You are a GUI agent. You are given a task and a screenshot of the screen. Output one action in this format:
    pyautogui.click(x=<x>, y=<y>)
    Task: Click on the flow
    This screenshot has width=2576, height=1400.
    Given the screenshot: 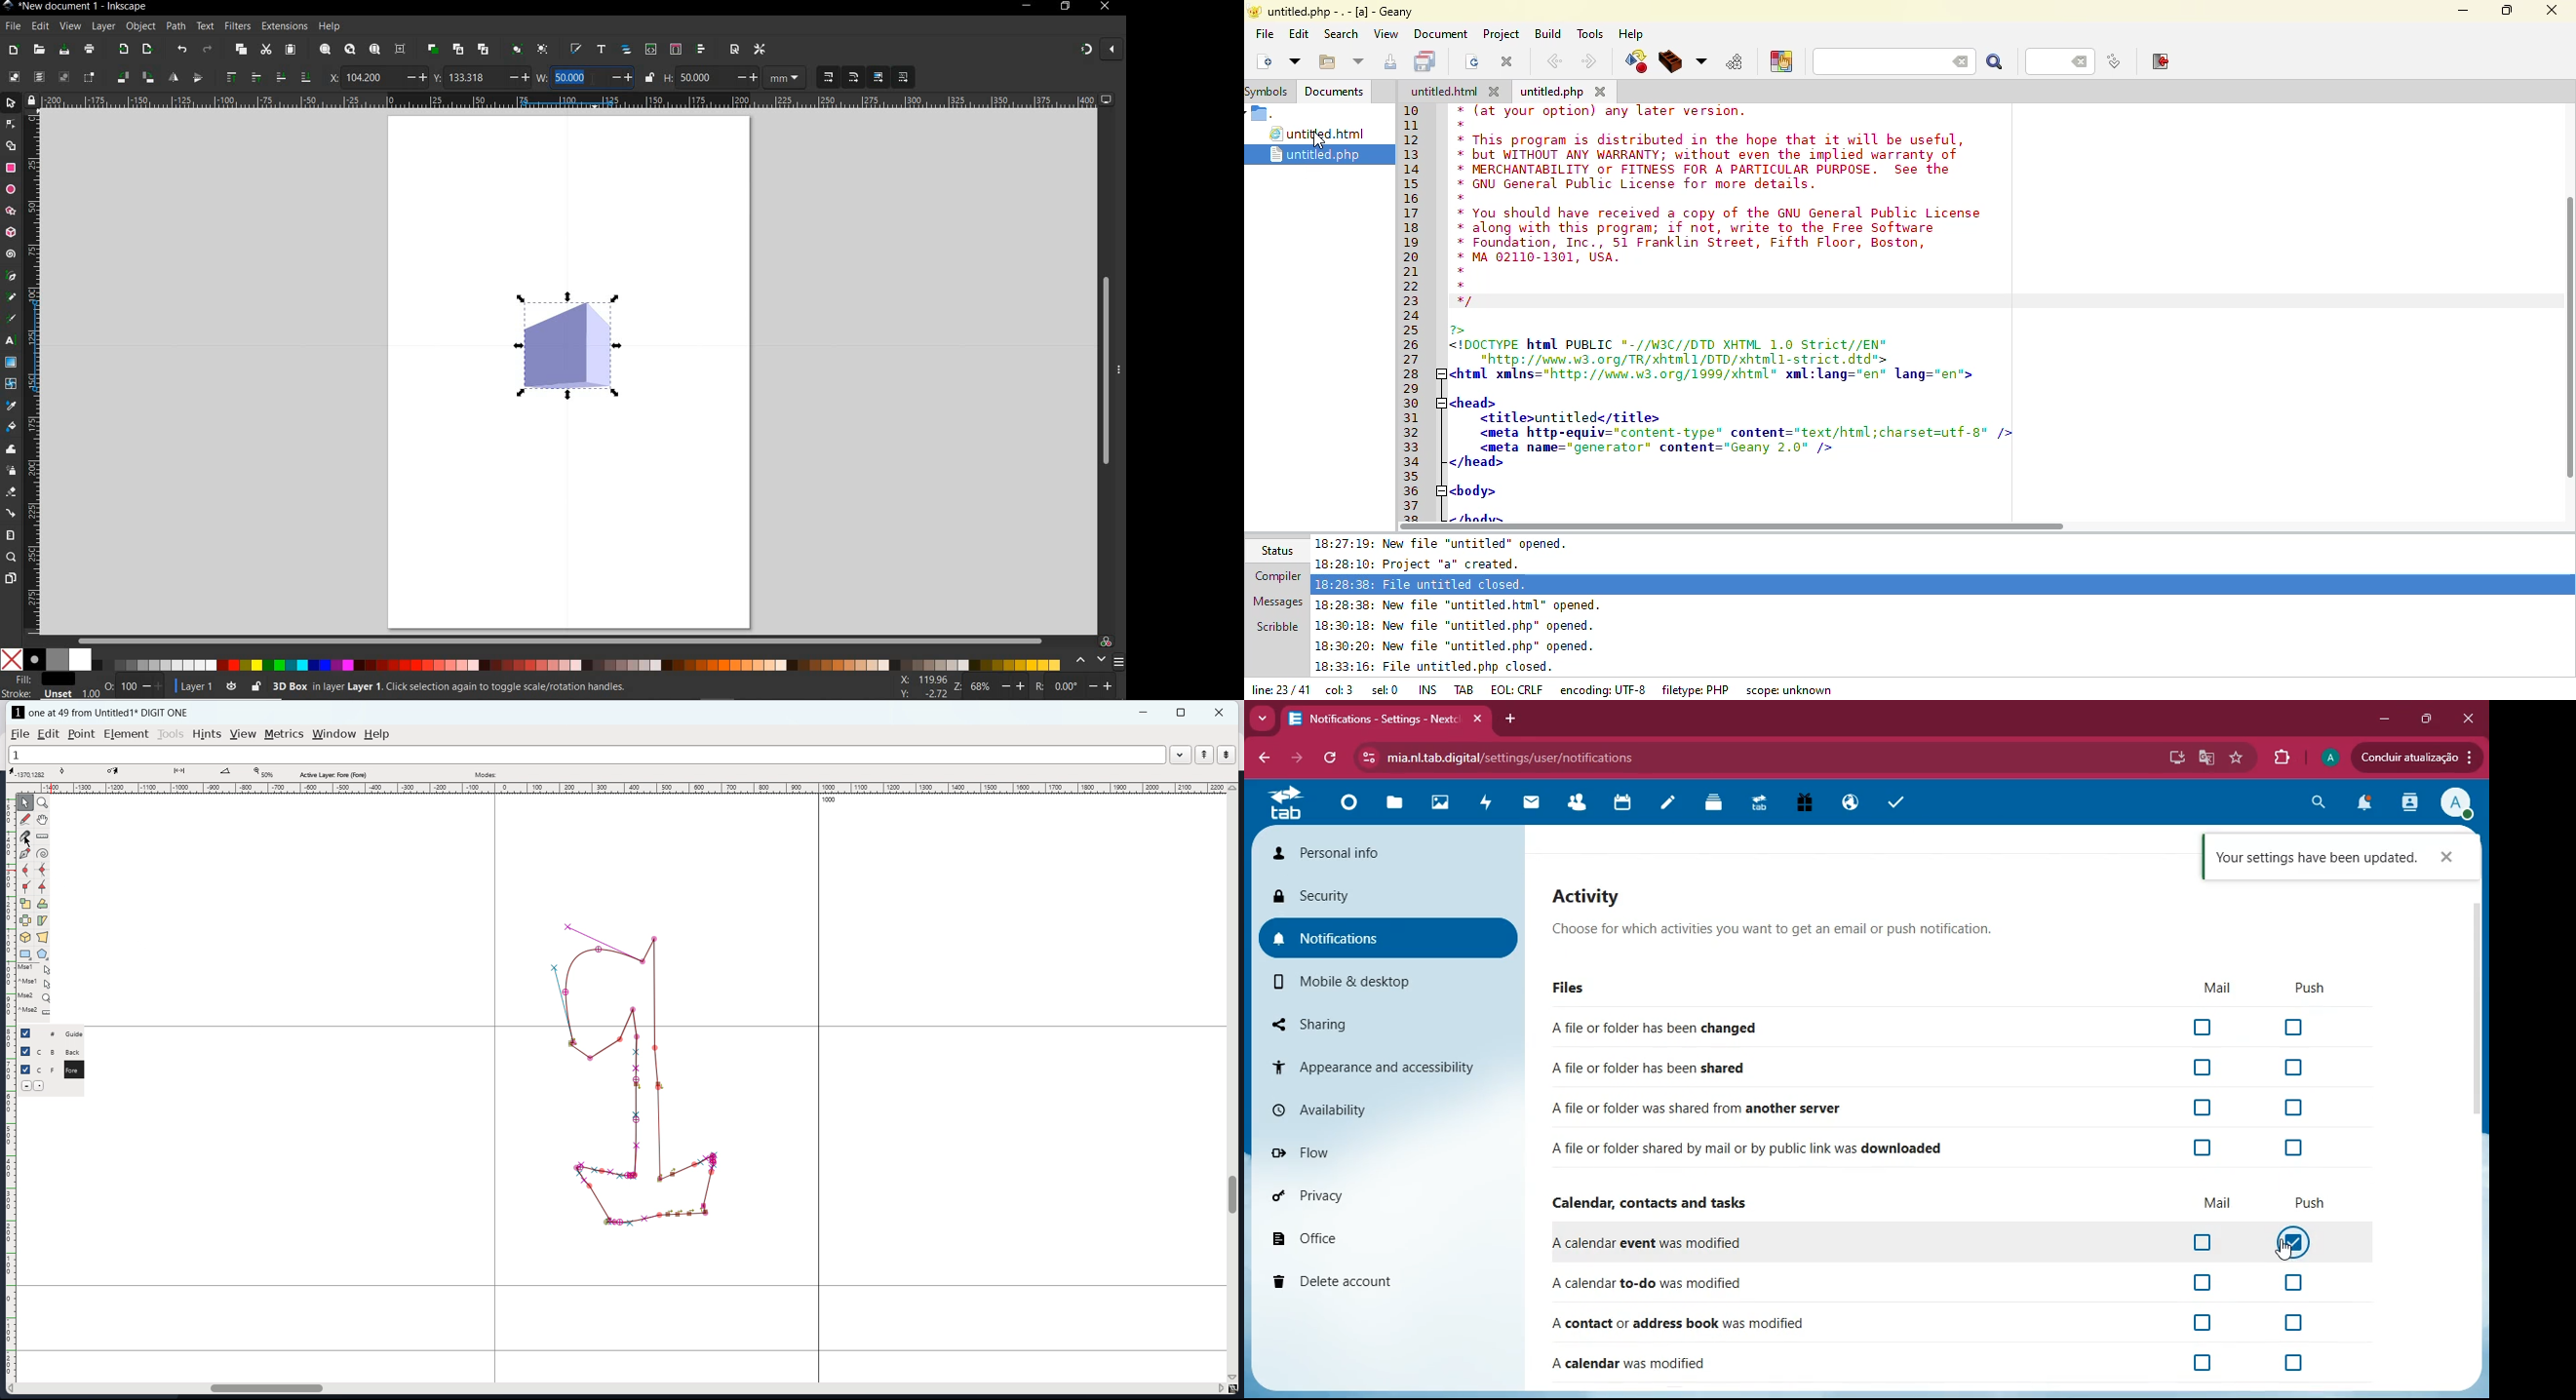 What is the action you would take?
    pyautogui.click(x=1392, y=1151)
    